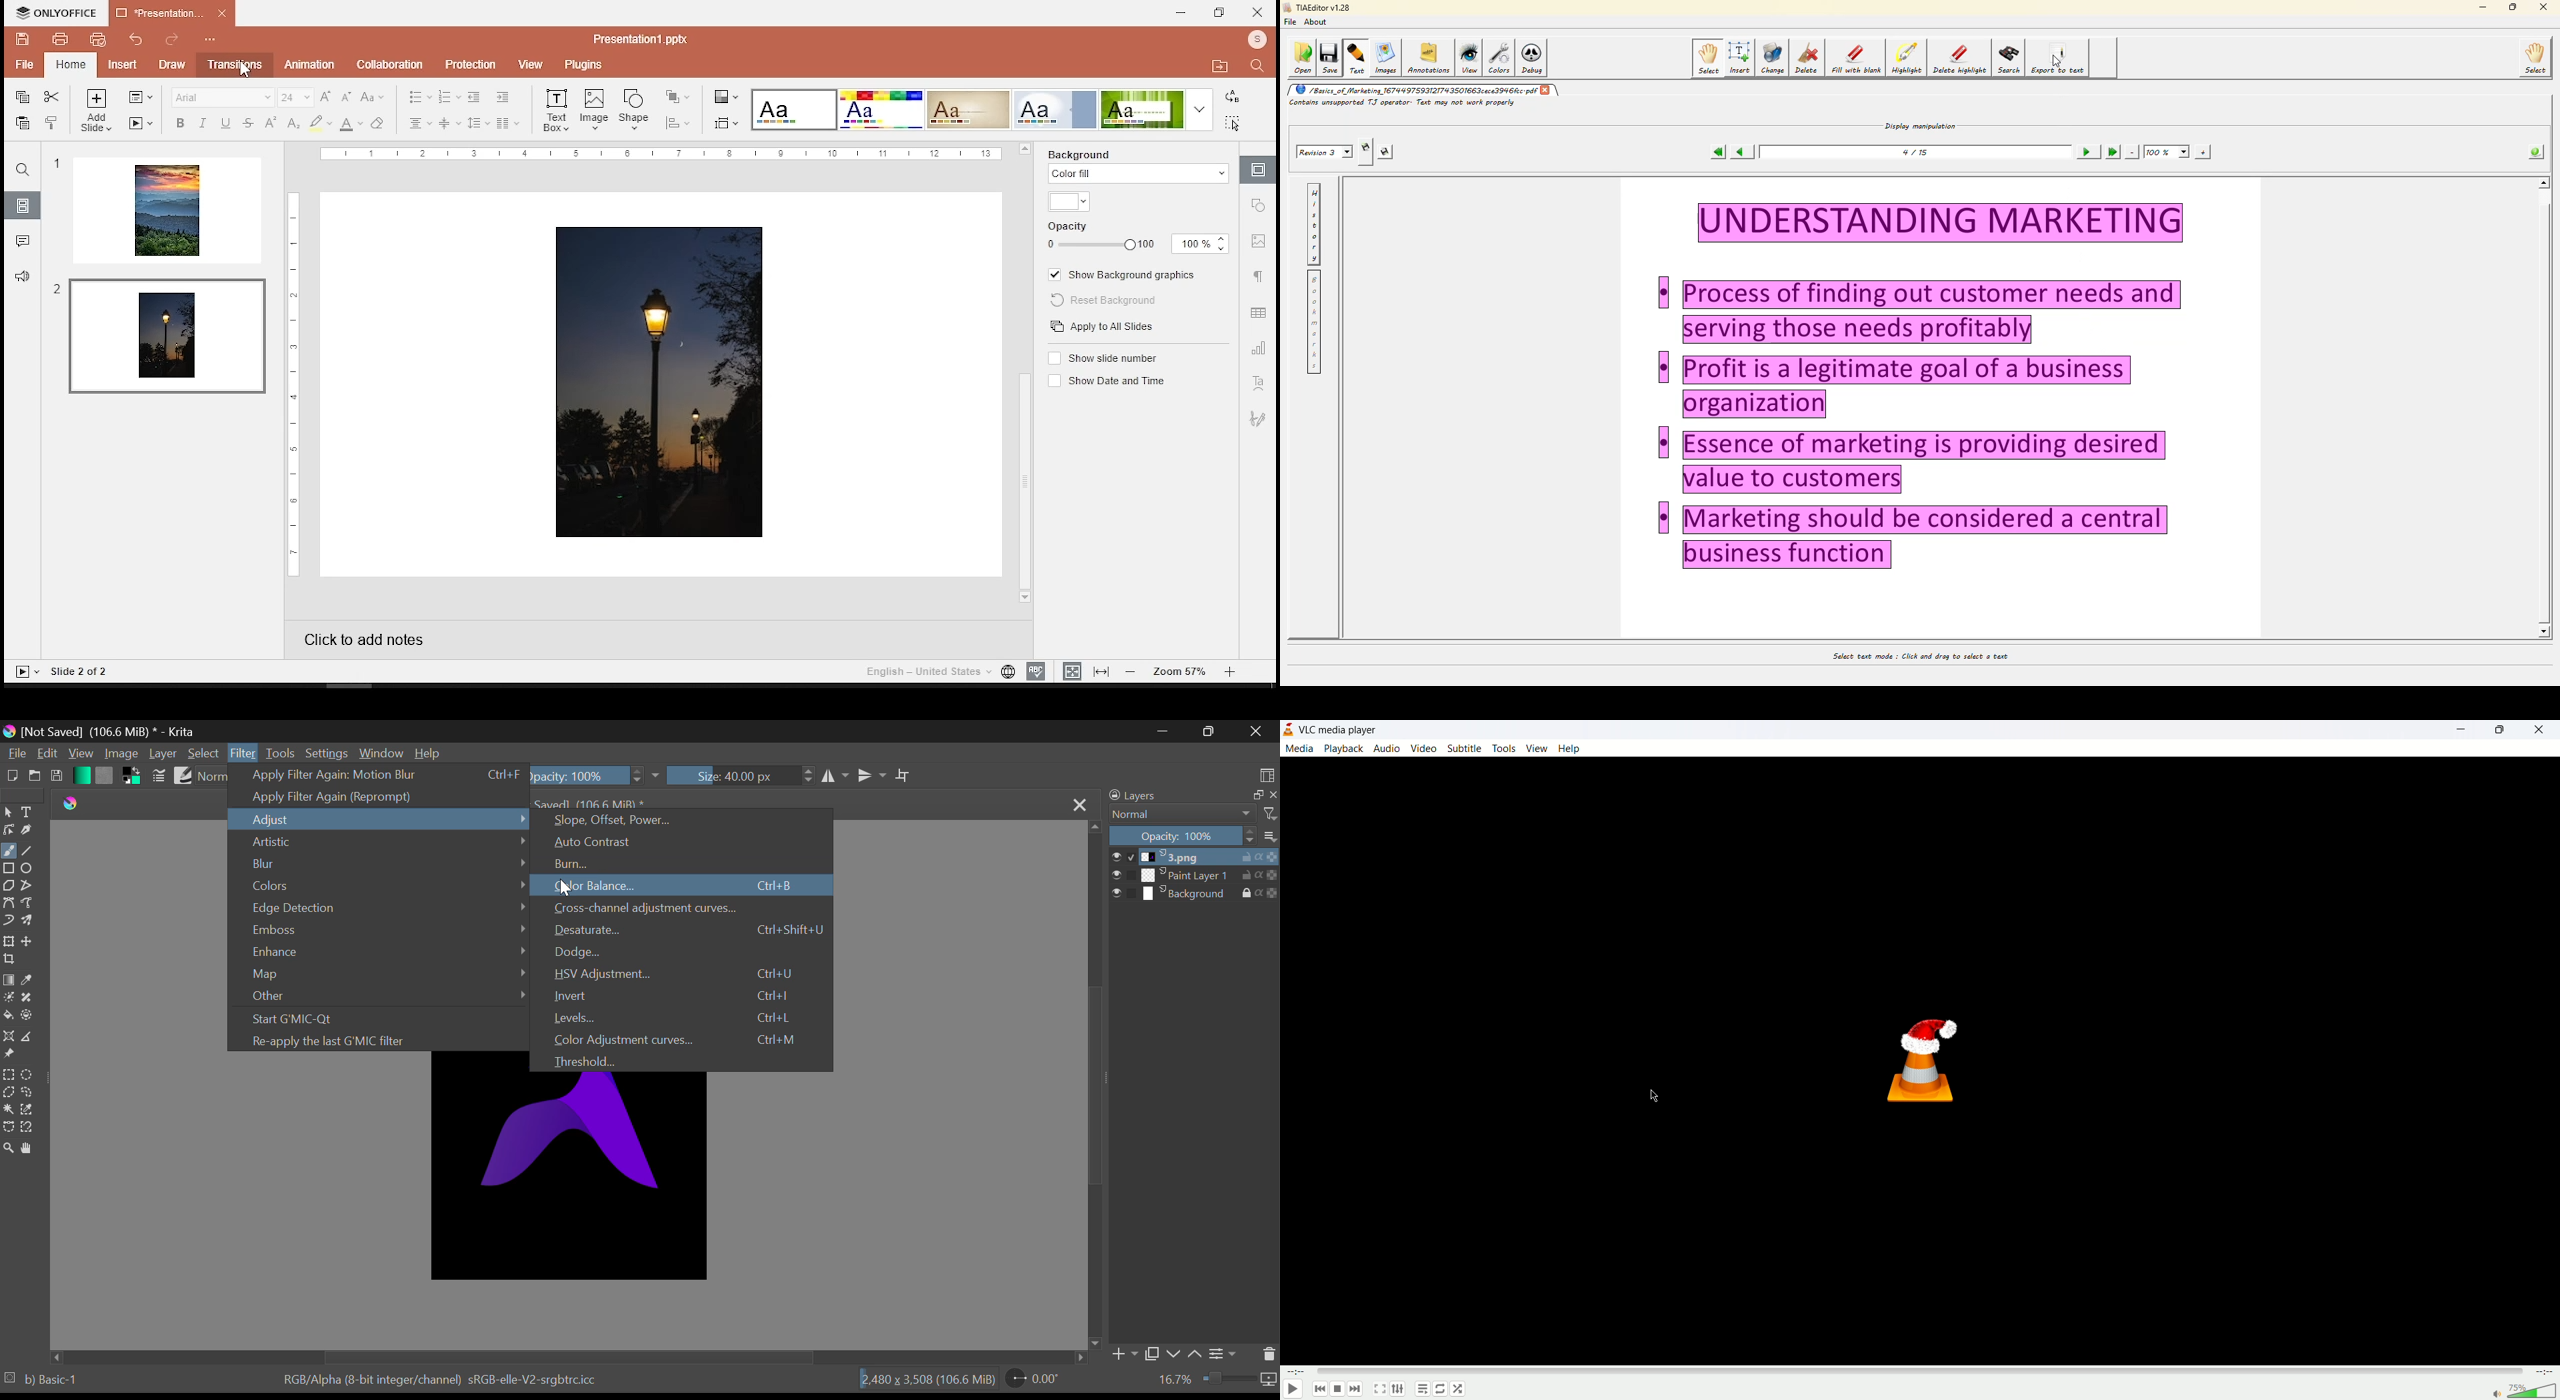  What do you see at coordinates (1260, 276) in the screenshot?
I see `paragraph settings` at bounding box center [1260, 276].